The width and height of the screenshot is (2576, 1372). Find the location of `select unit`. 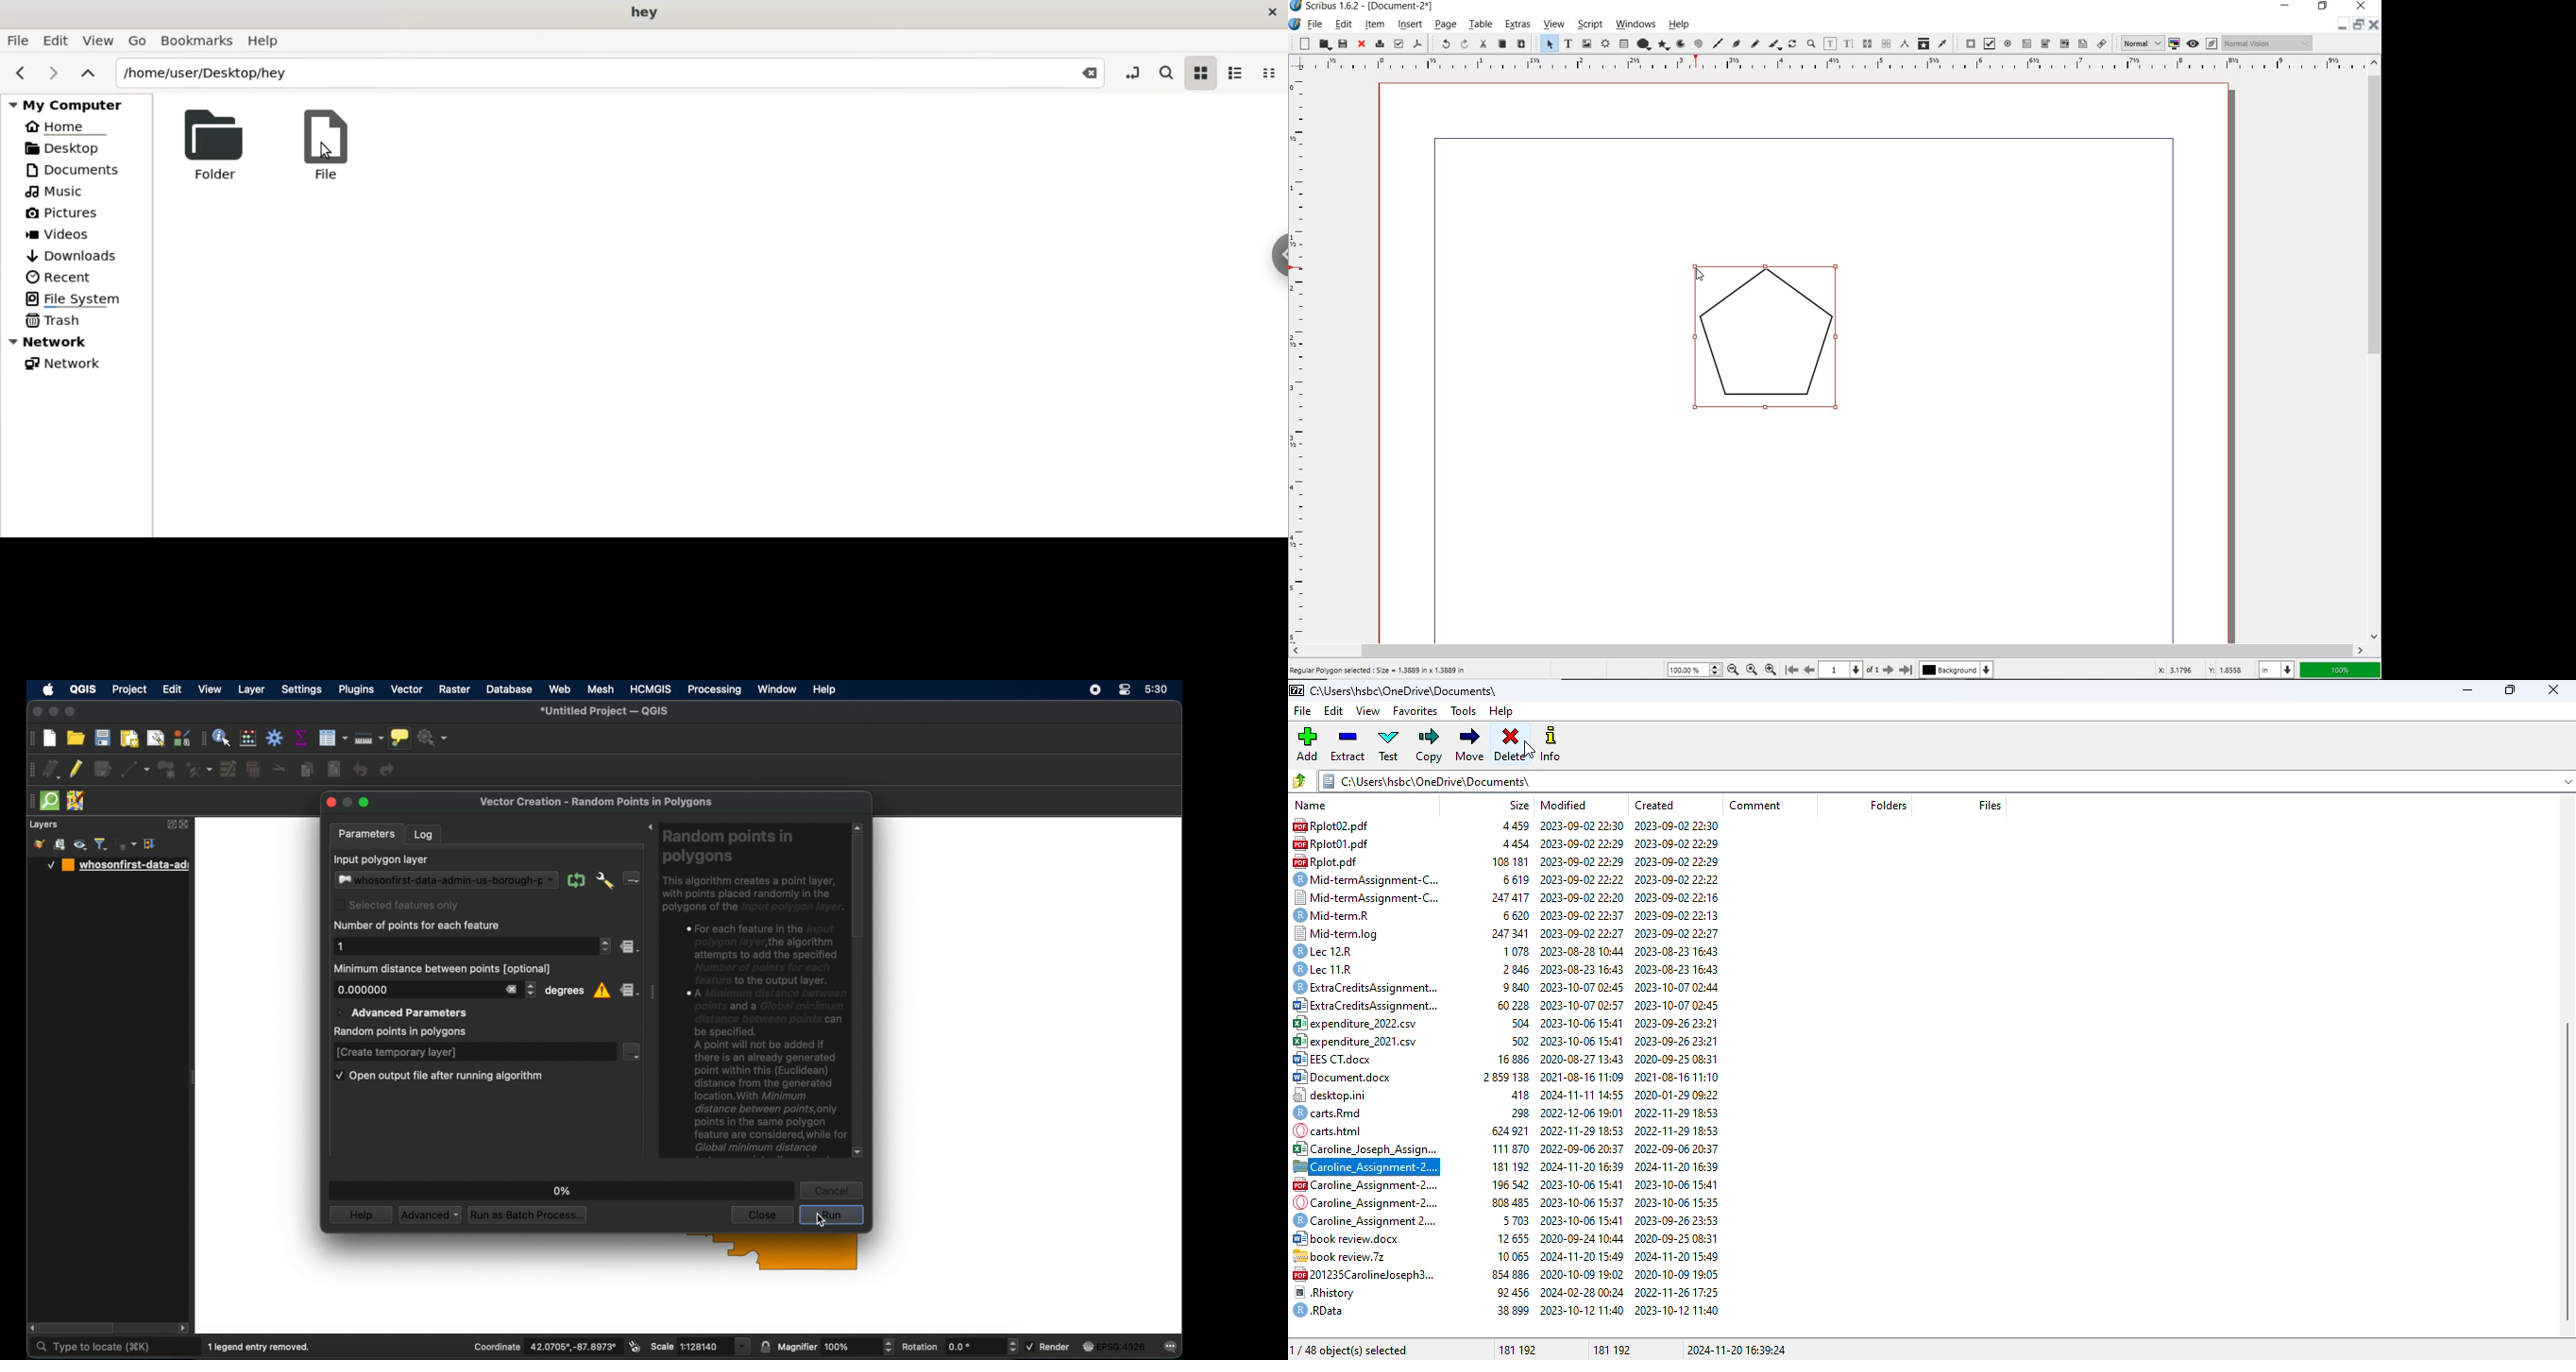

select unit is located at coordinates (2275, 669).